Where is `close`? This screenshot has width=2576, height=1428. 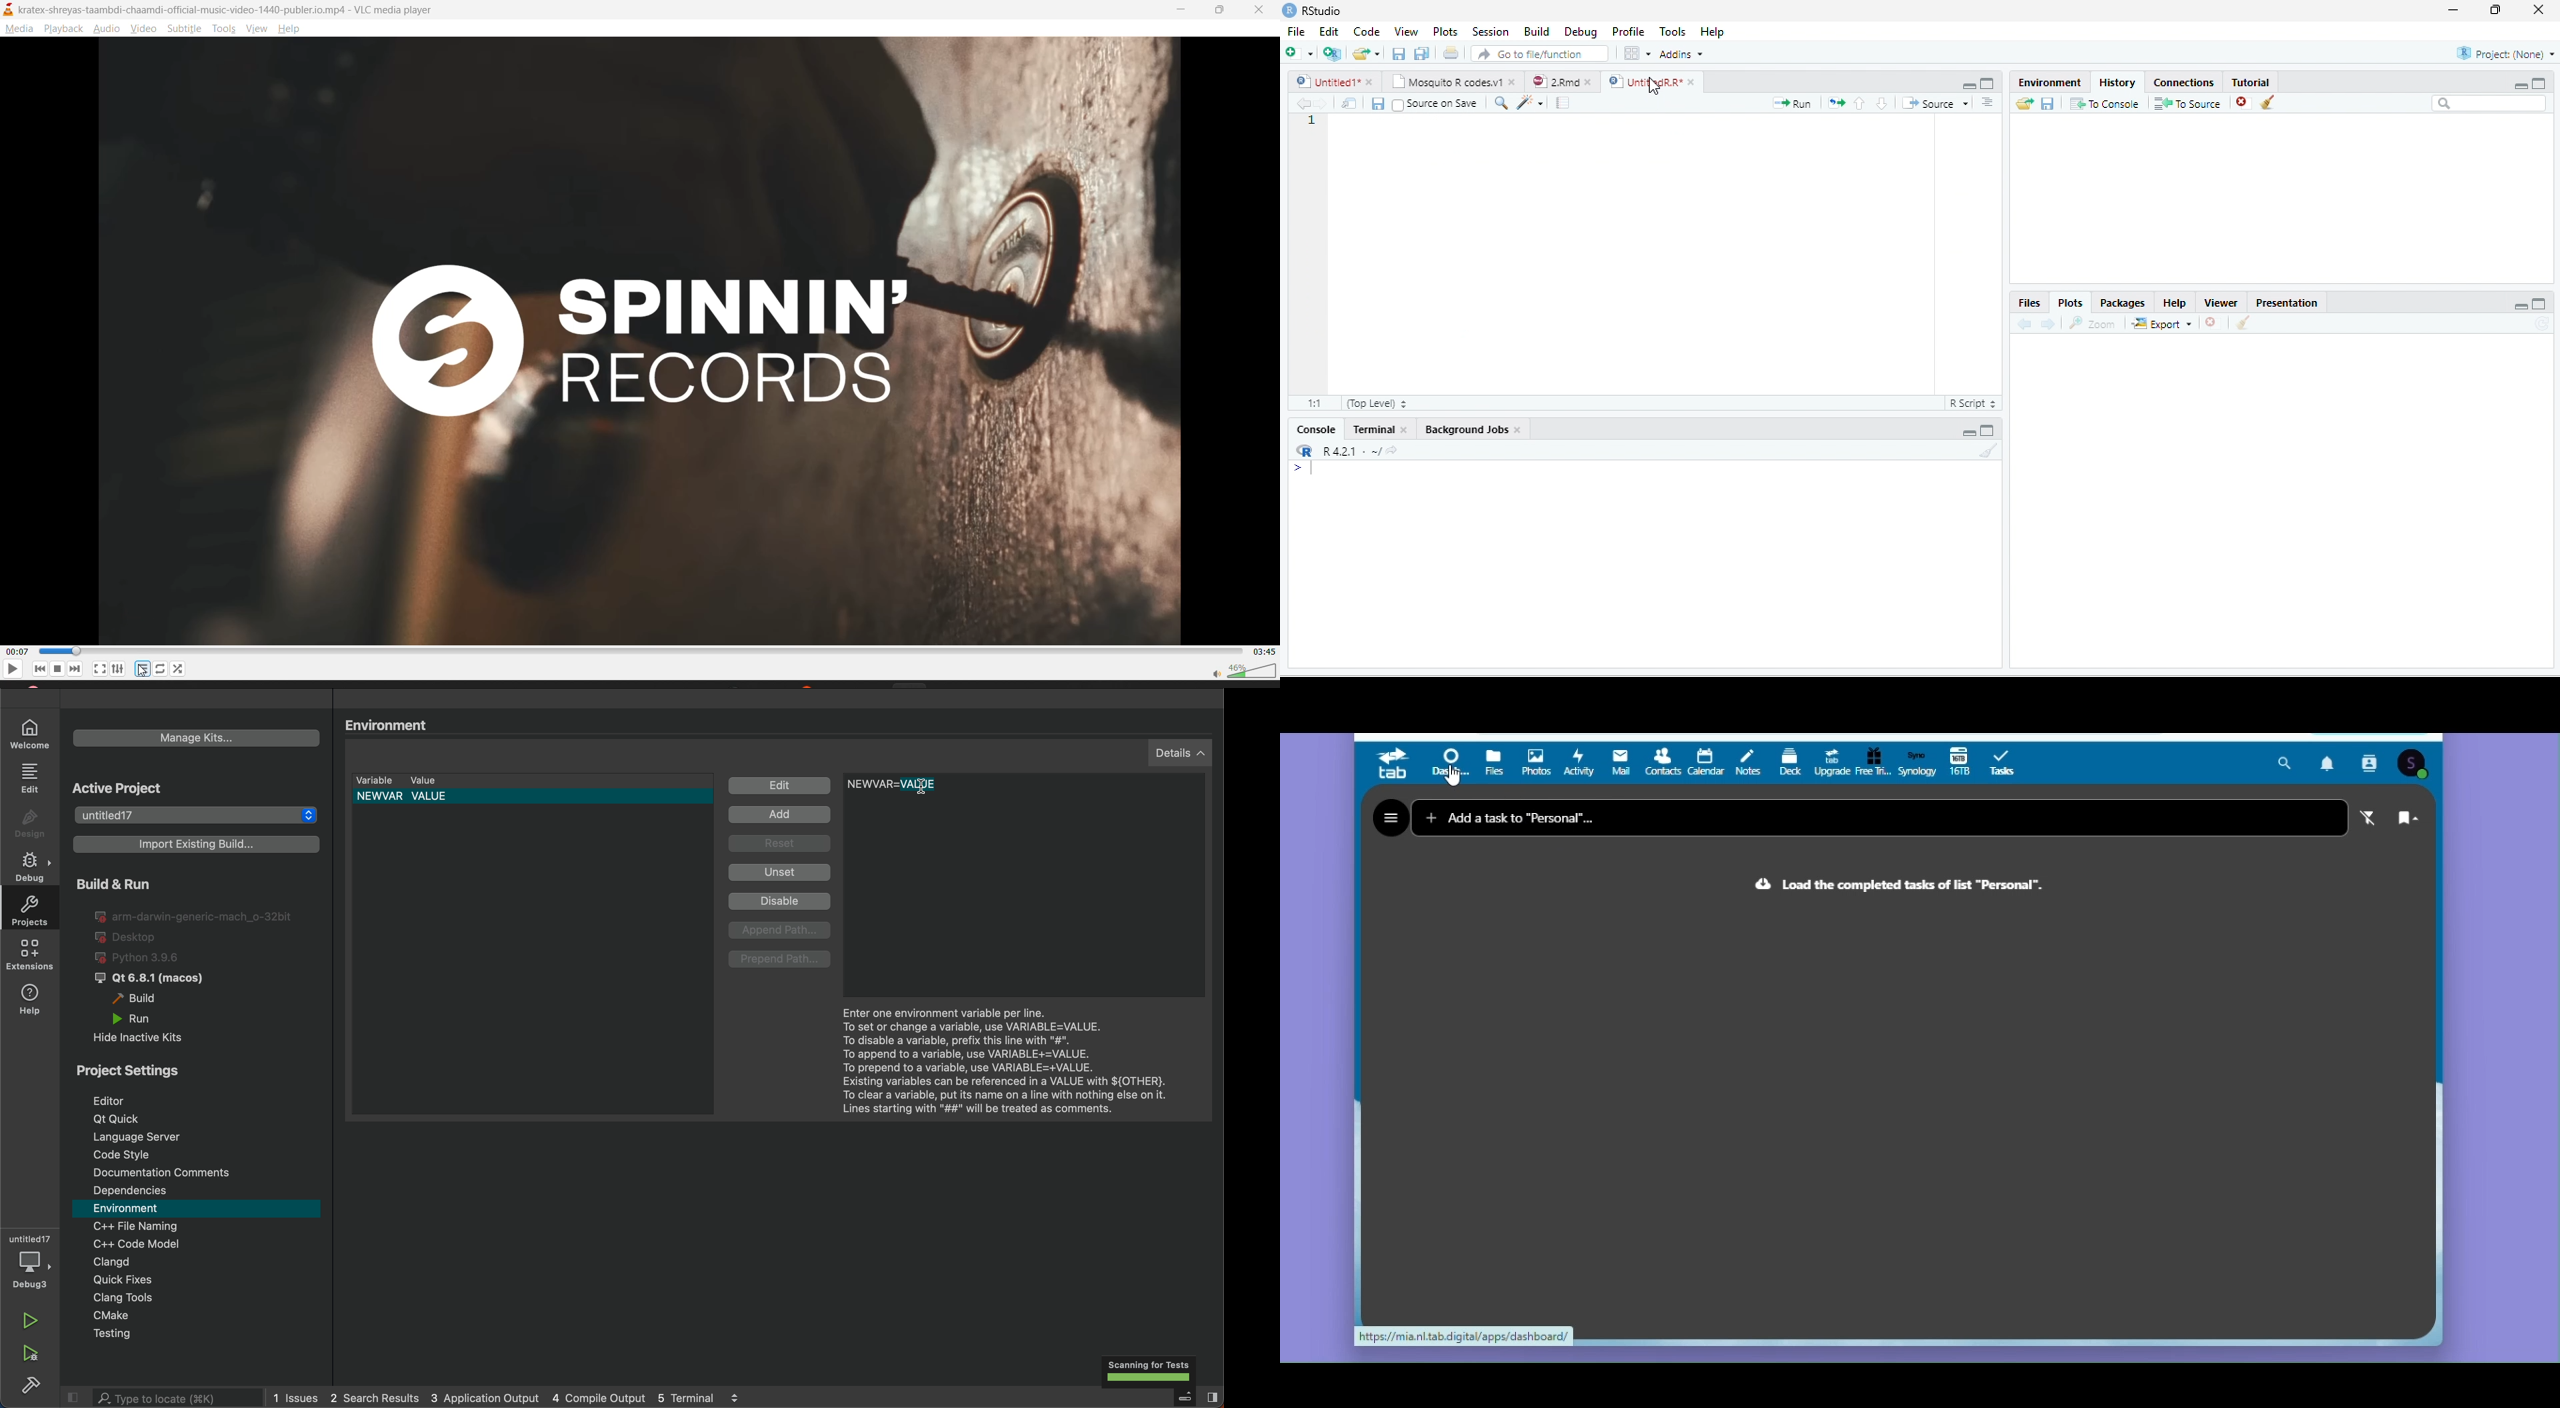
close is located at coordinates (1511, 82).